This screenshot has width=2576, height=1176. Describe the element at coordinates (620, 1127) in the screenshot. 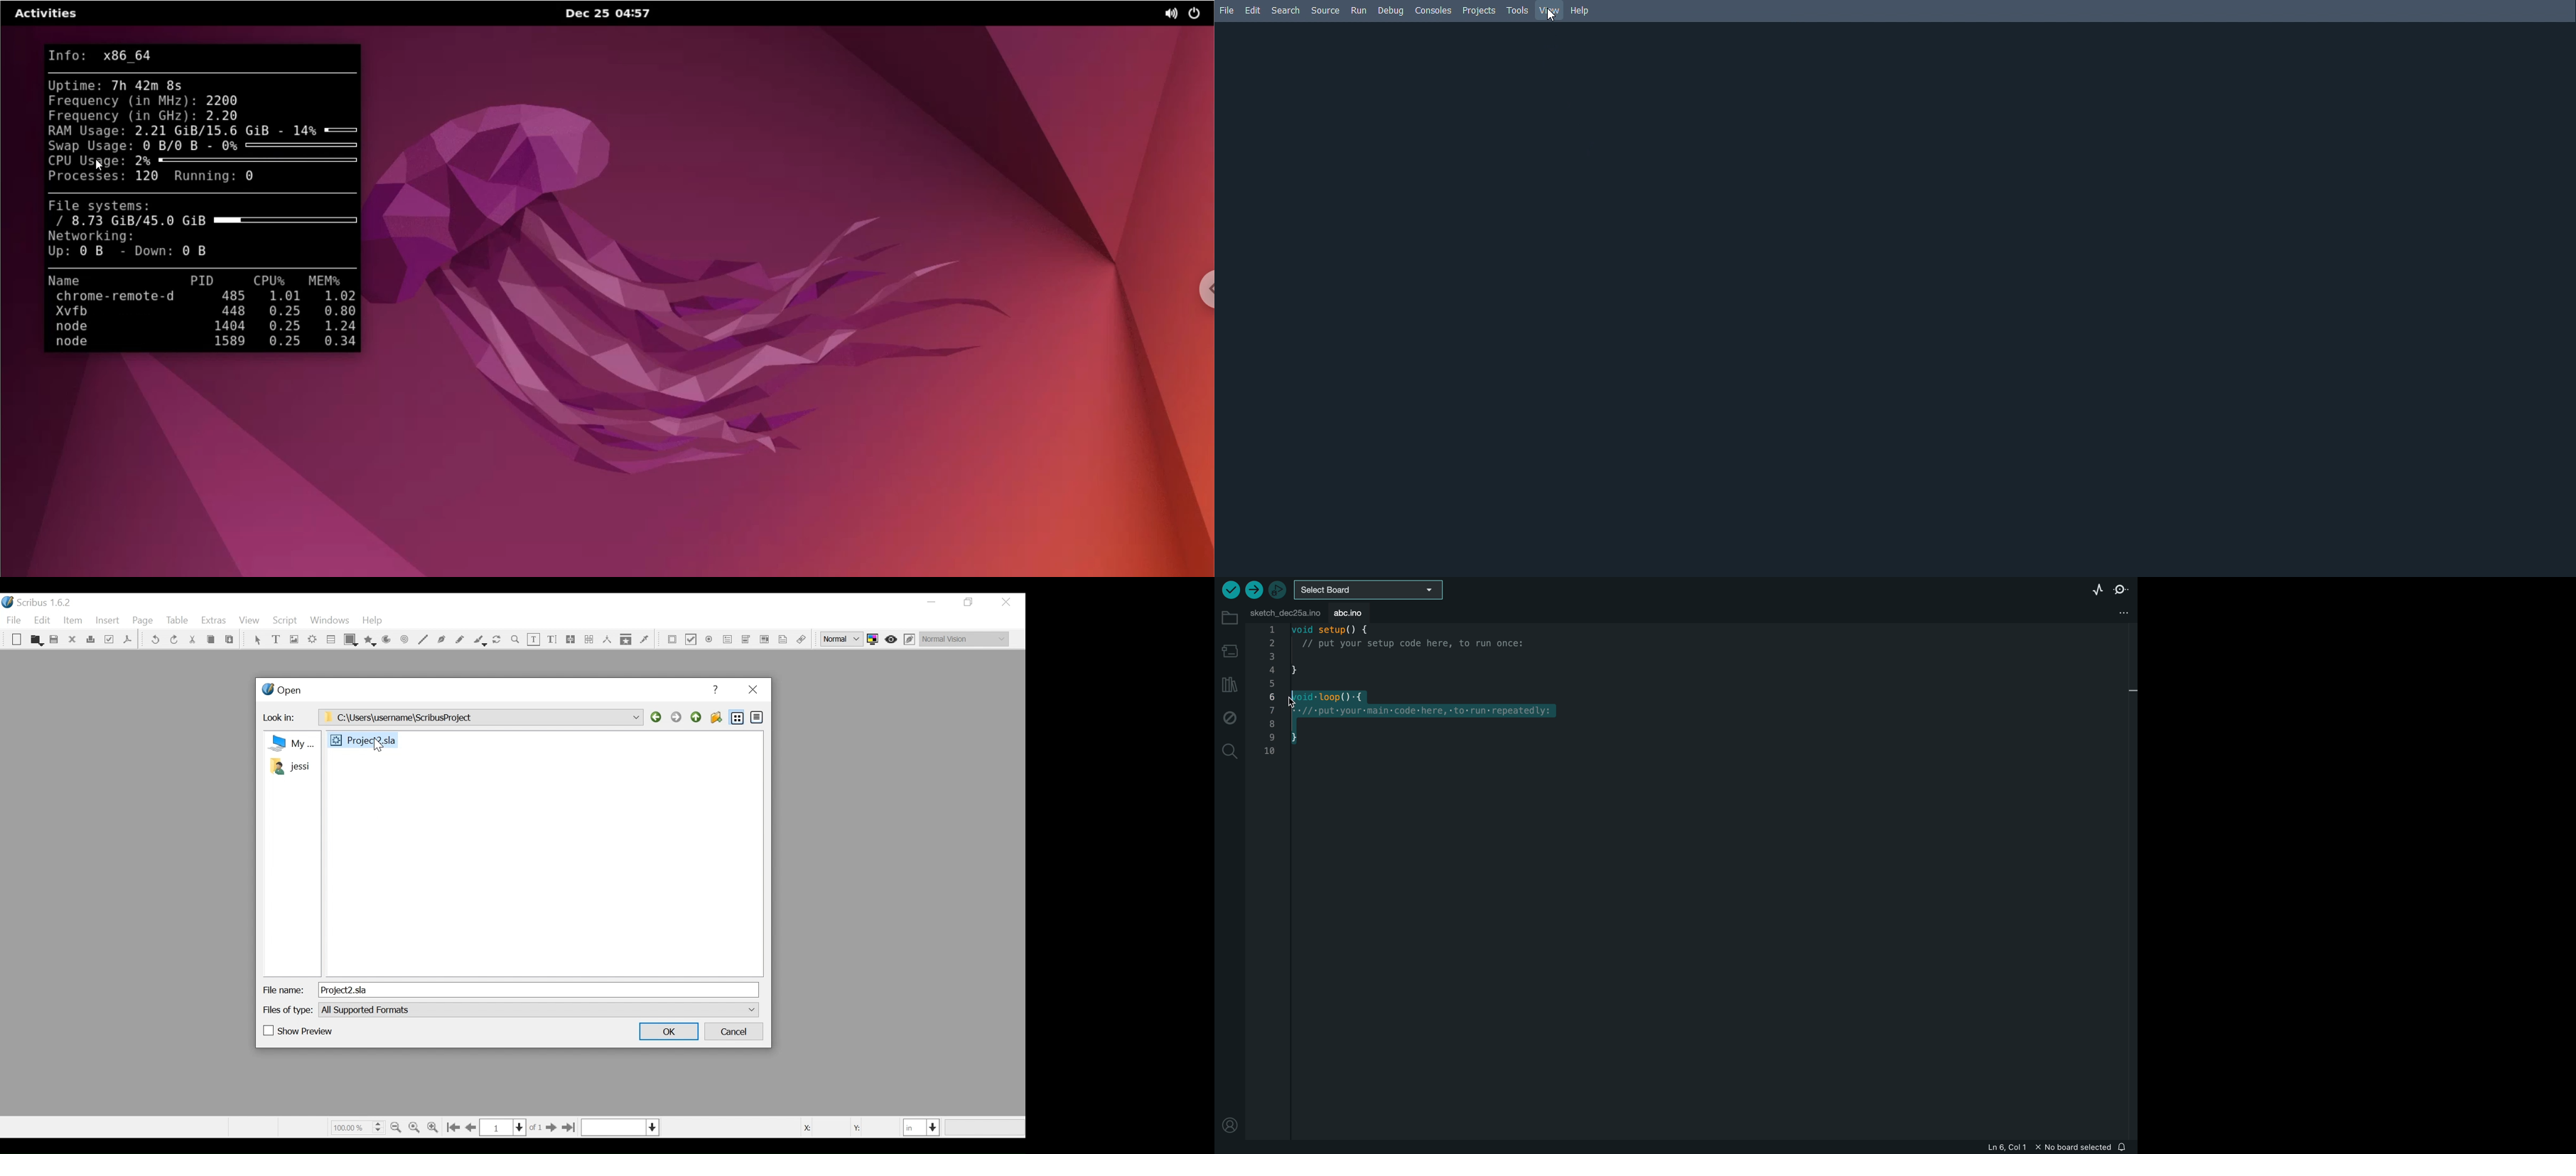

I see `Select the current layer` at that location.